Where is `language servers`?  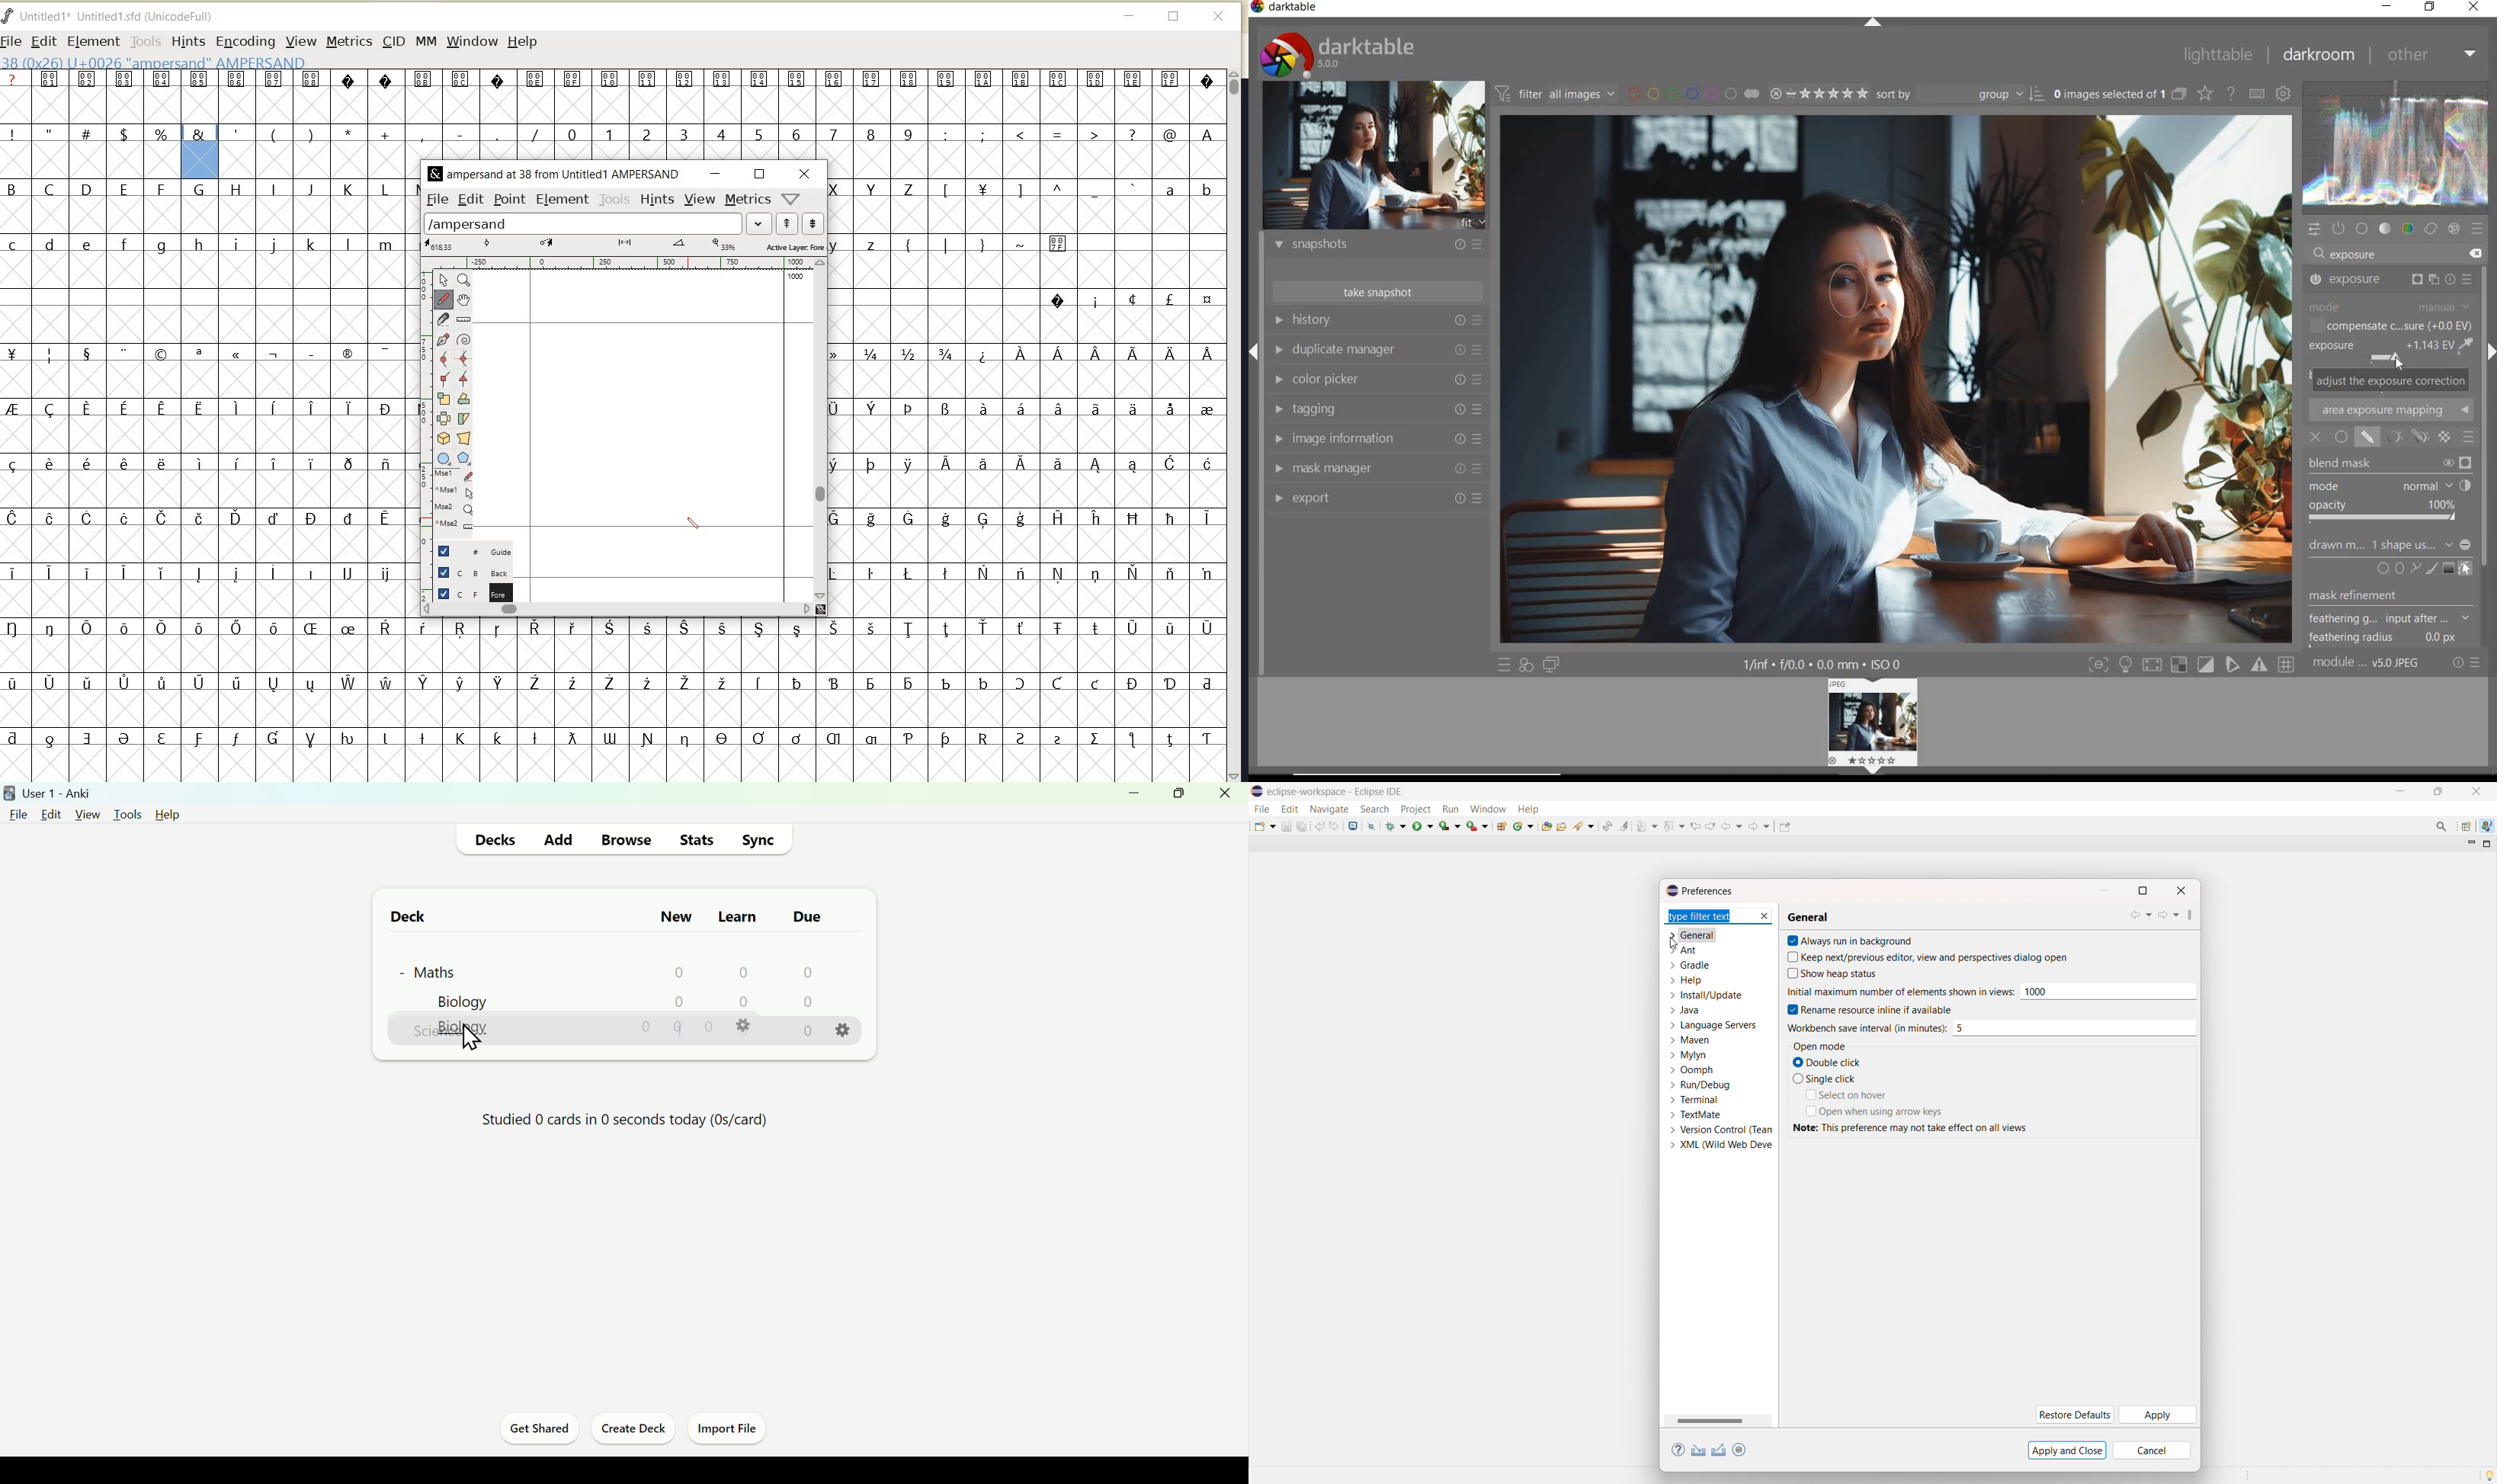
language servers is located at coordinates (1712, 1025).